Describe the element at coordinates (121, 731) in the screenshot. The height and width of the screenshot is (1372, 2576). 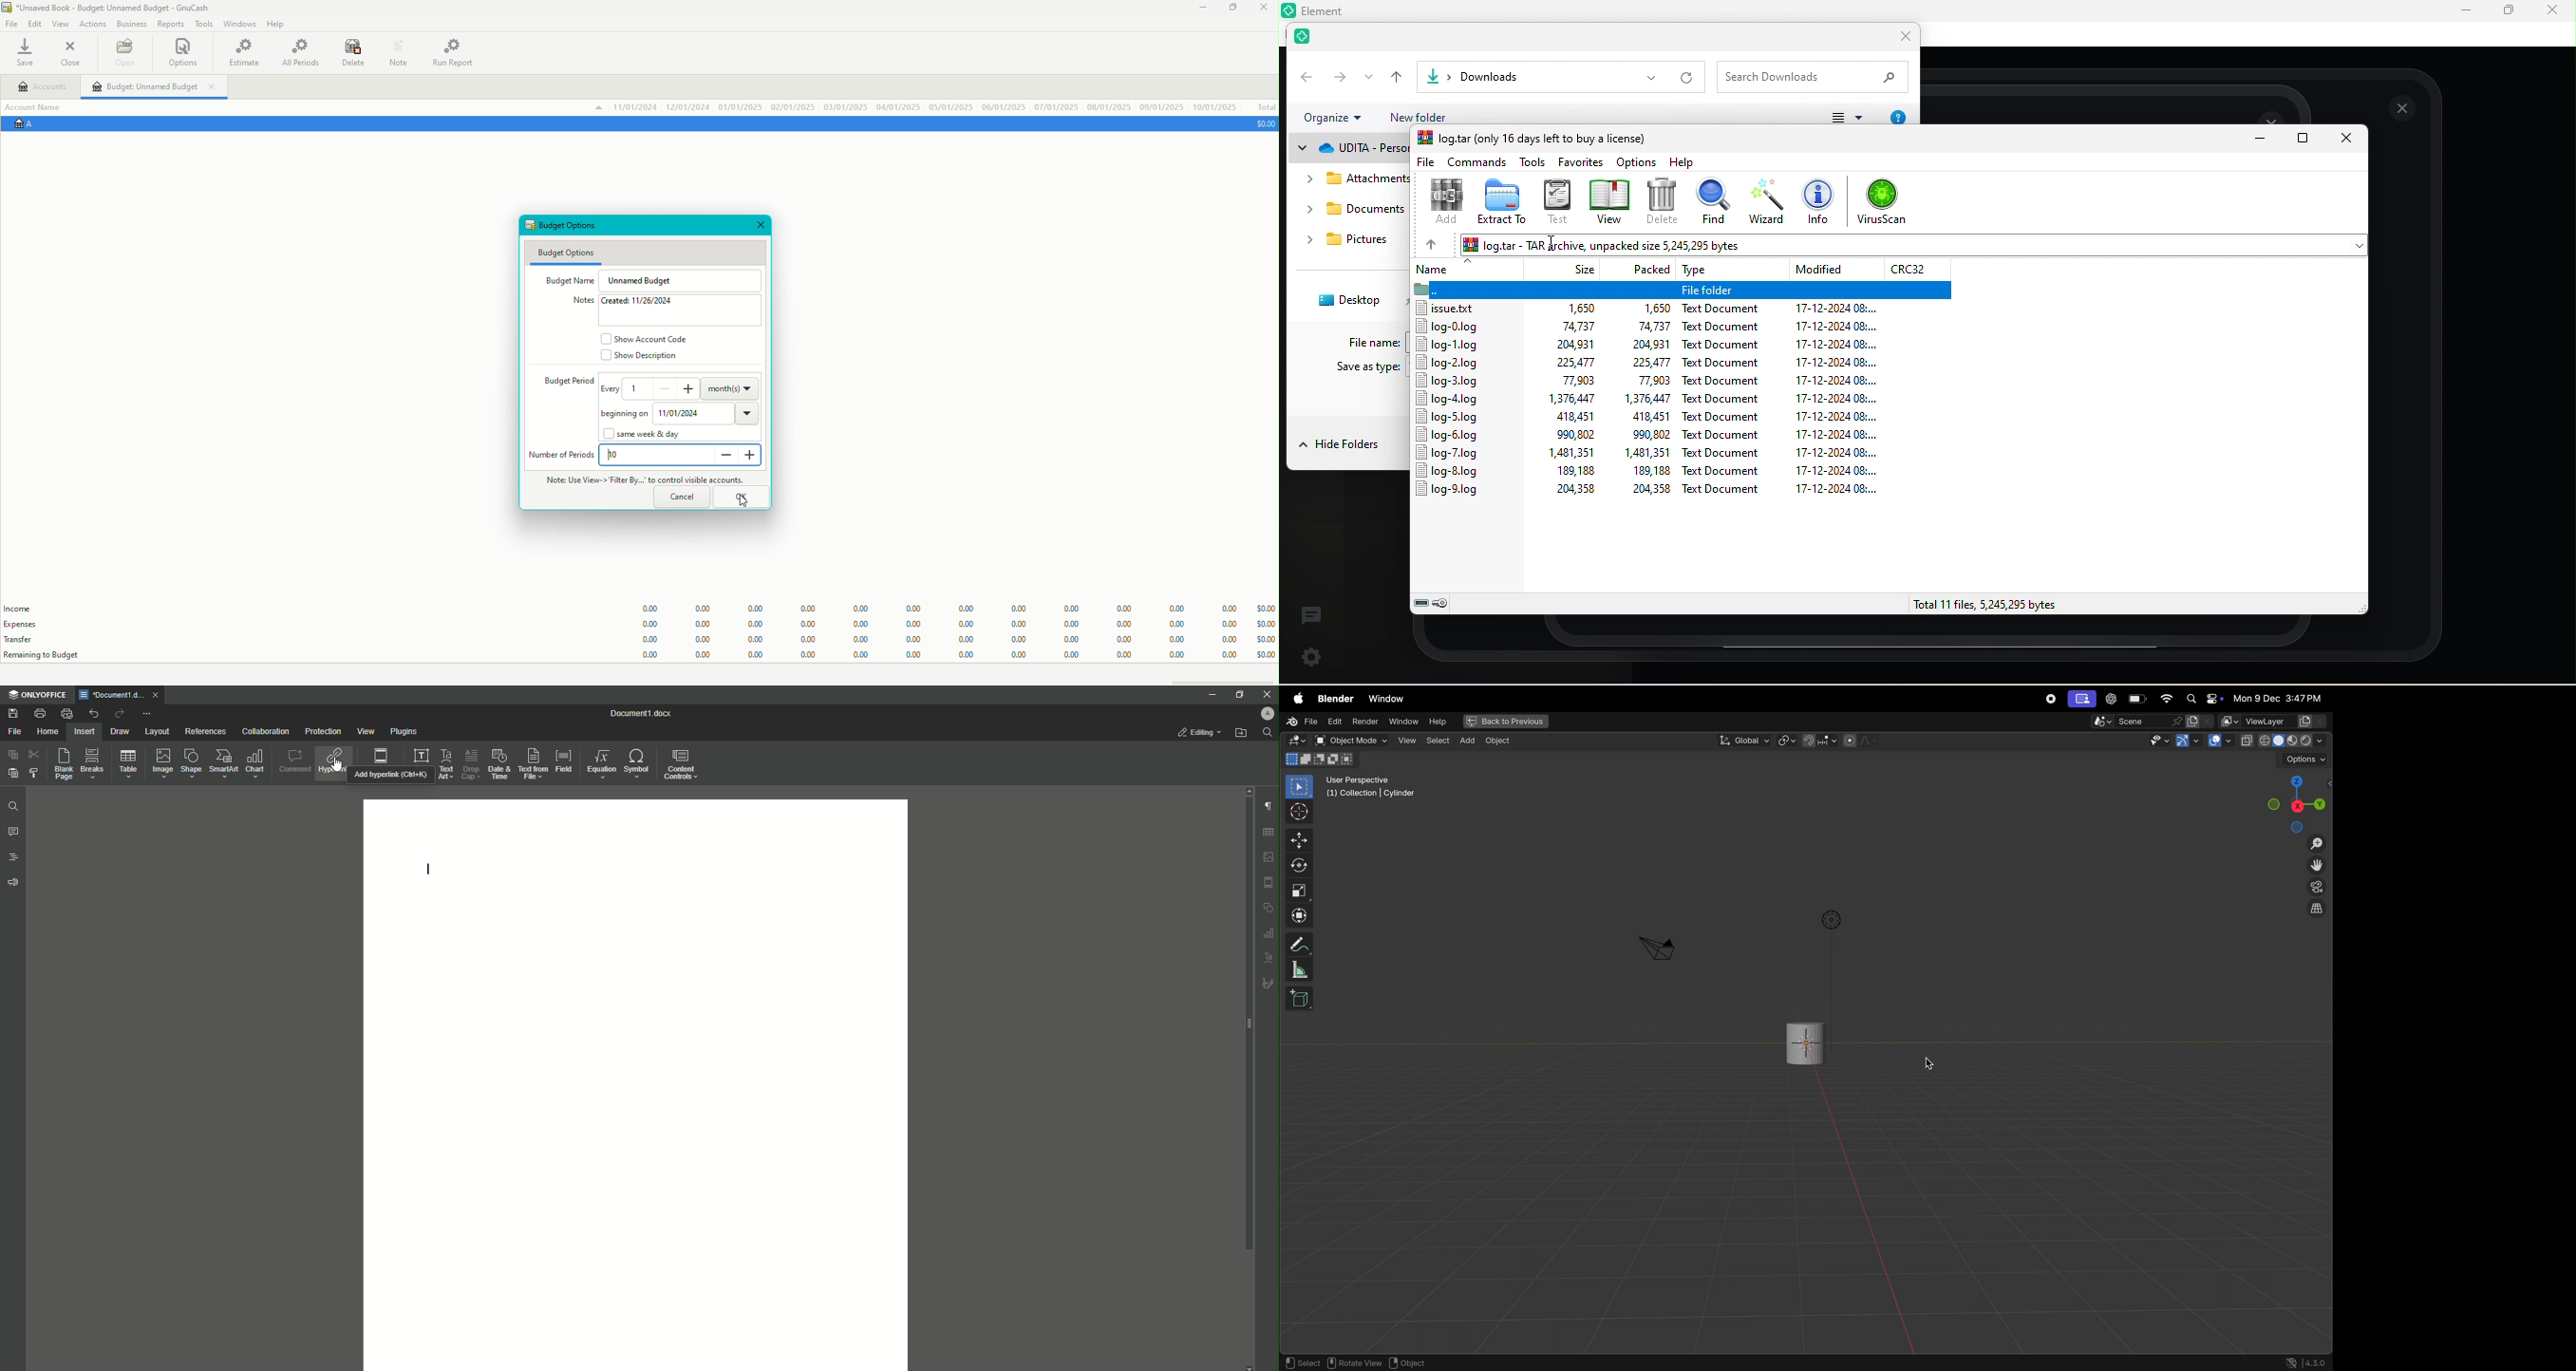
I see `Draw` at that location.